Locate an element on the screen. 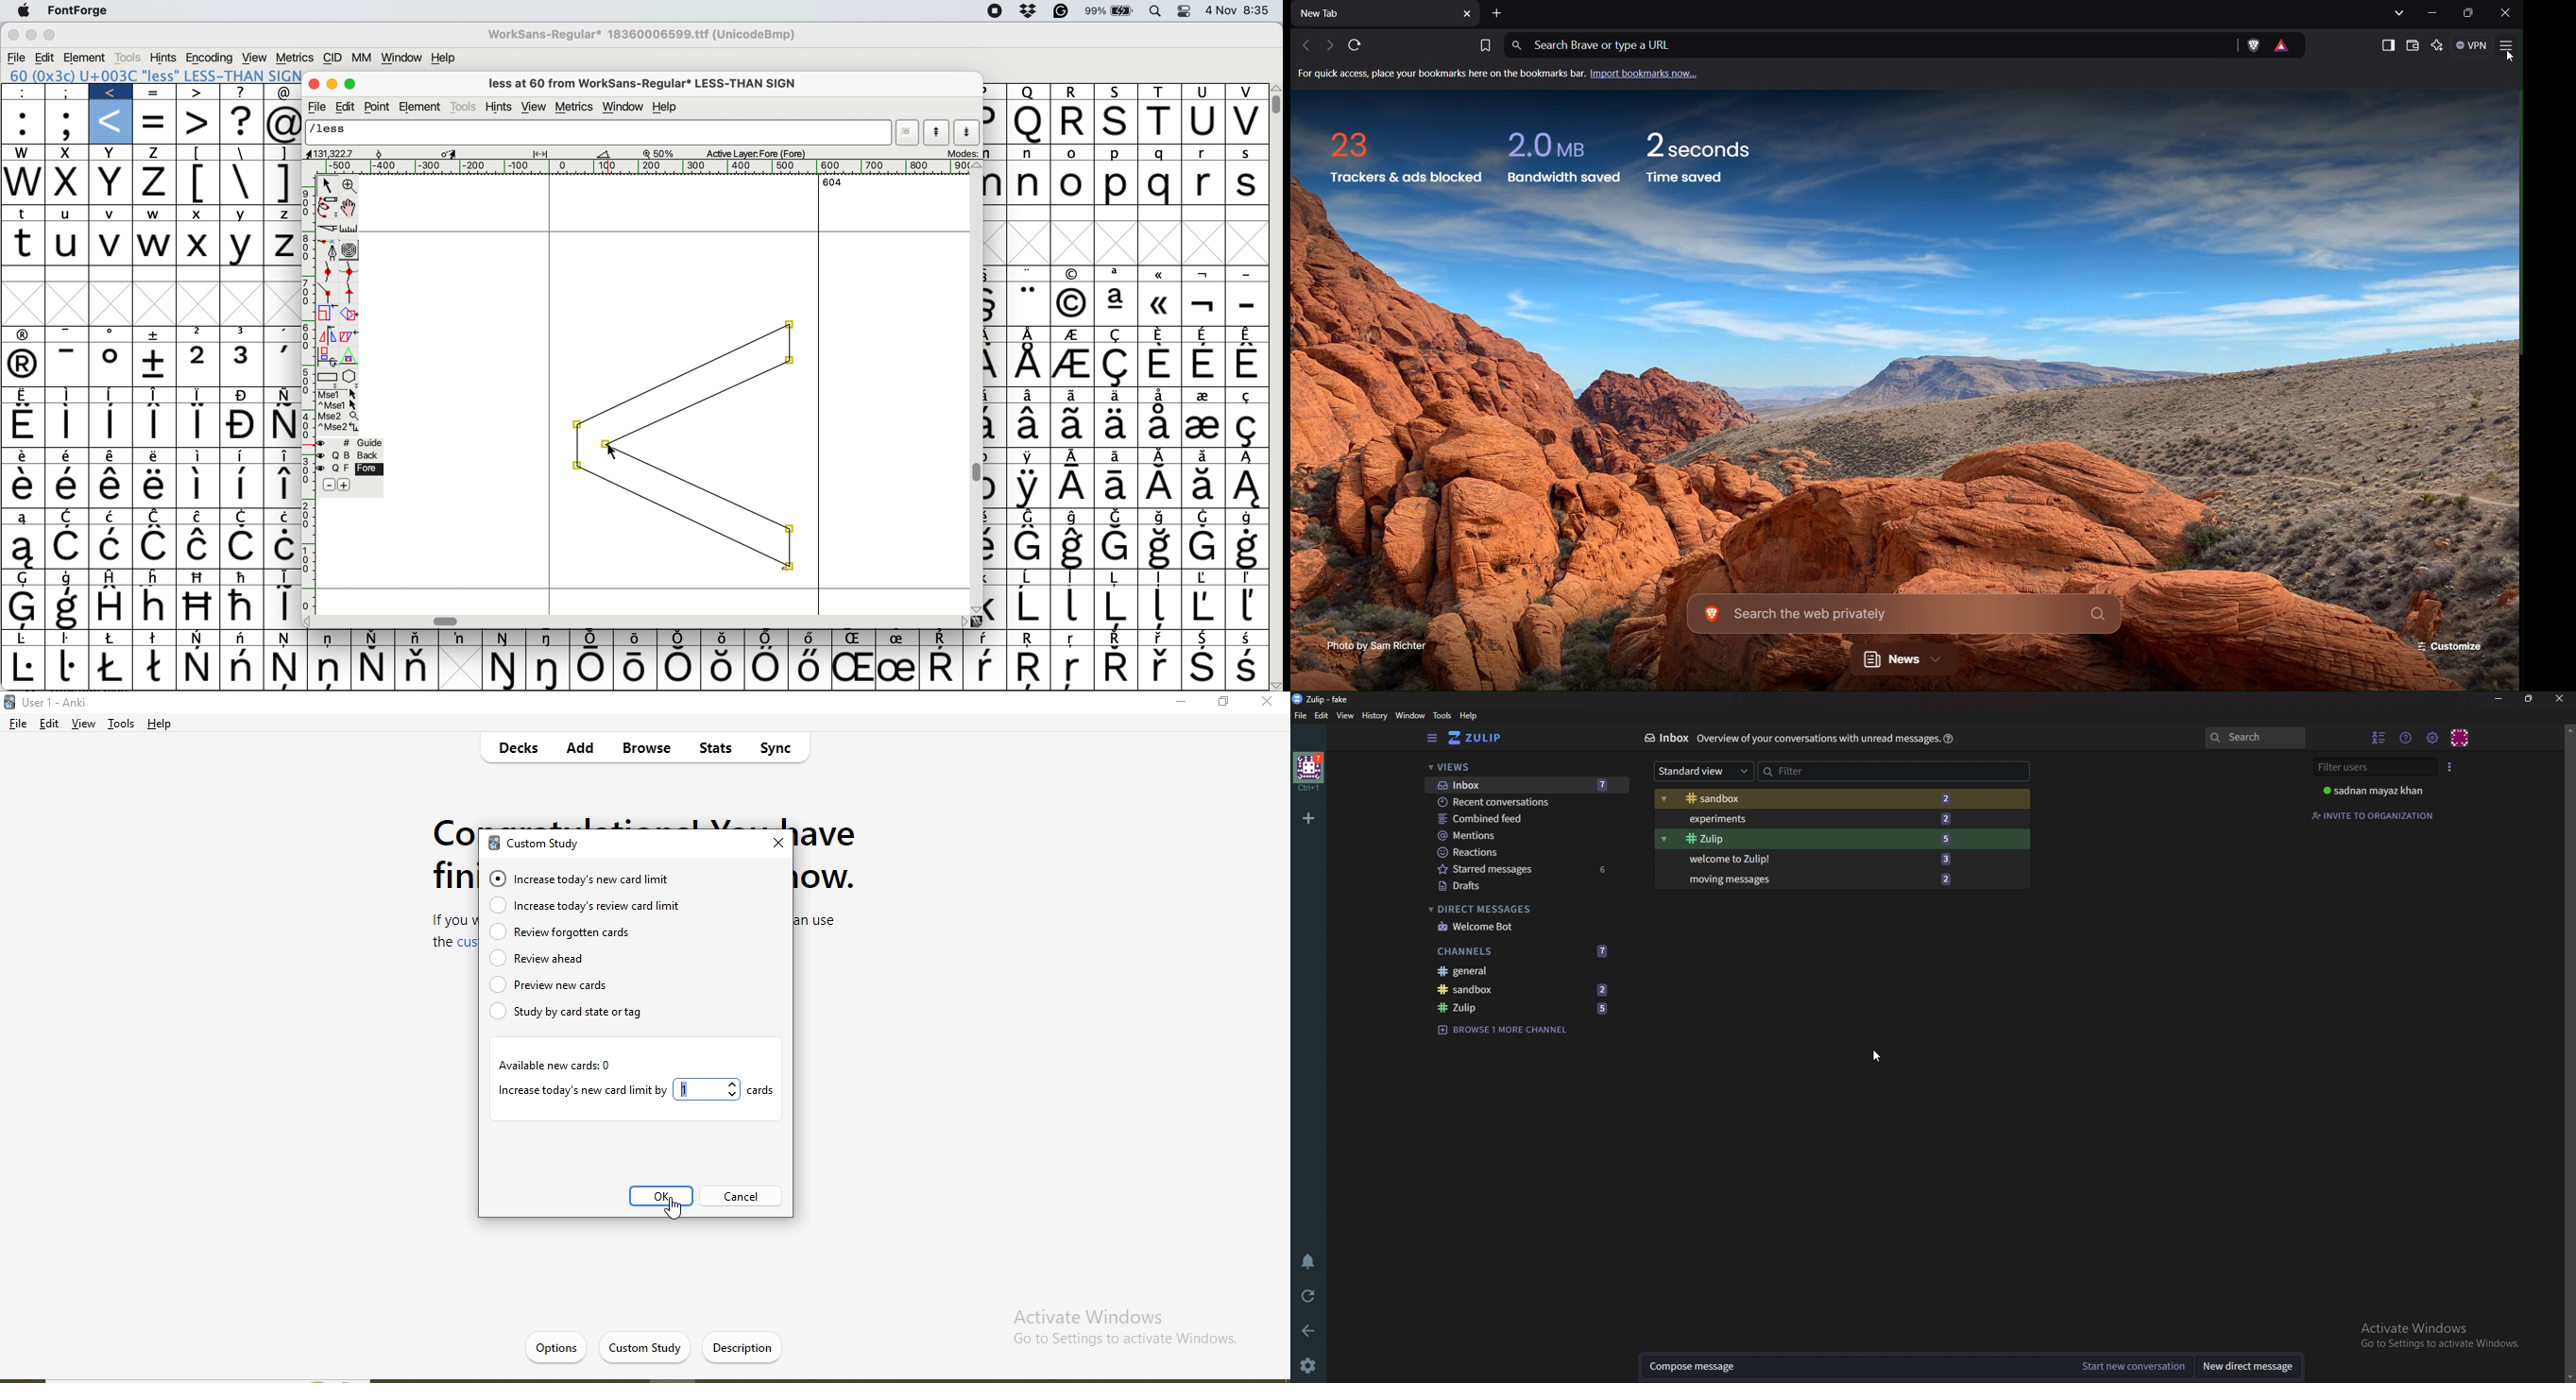  stats is located at coordinates (712, 751).